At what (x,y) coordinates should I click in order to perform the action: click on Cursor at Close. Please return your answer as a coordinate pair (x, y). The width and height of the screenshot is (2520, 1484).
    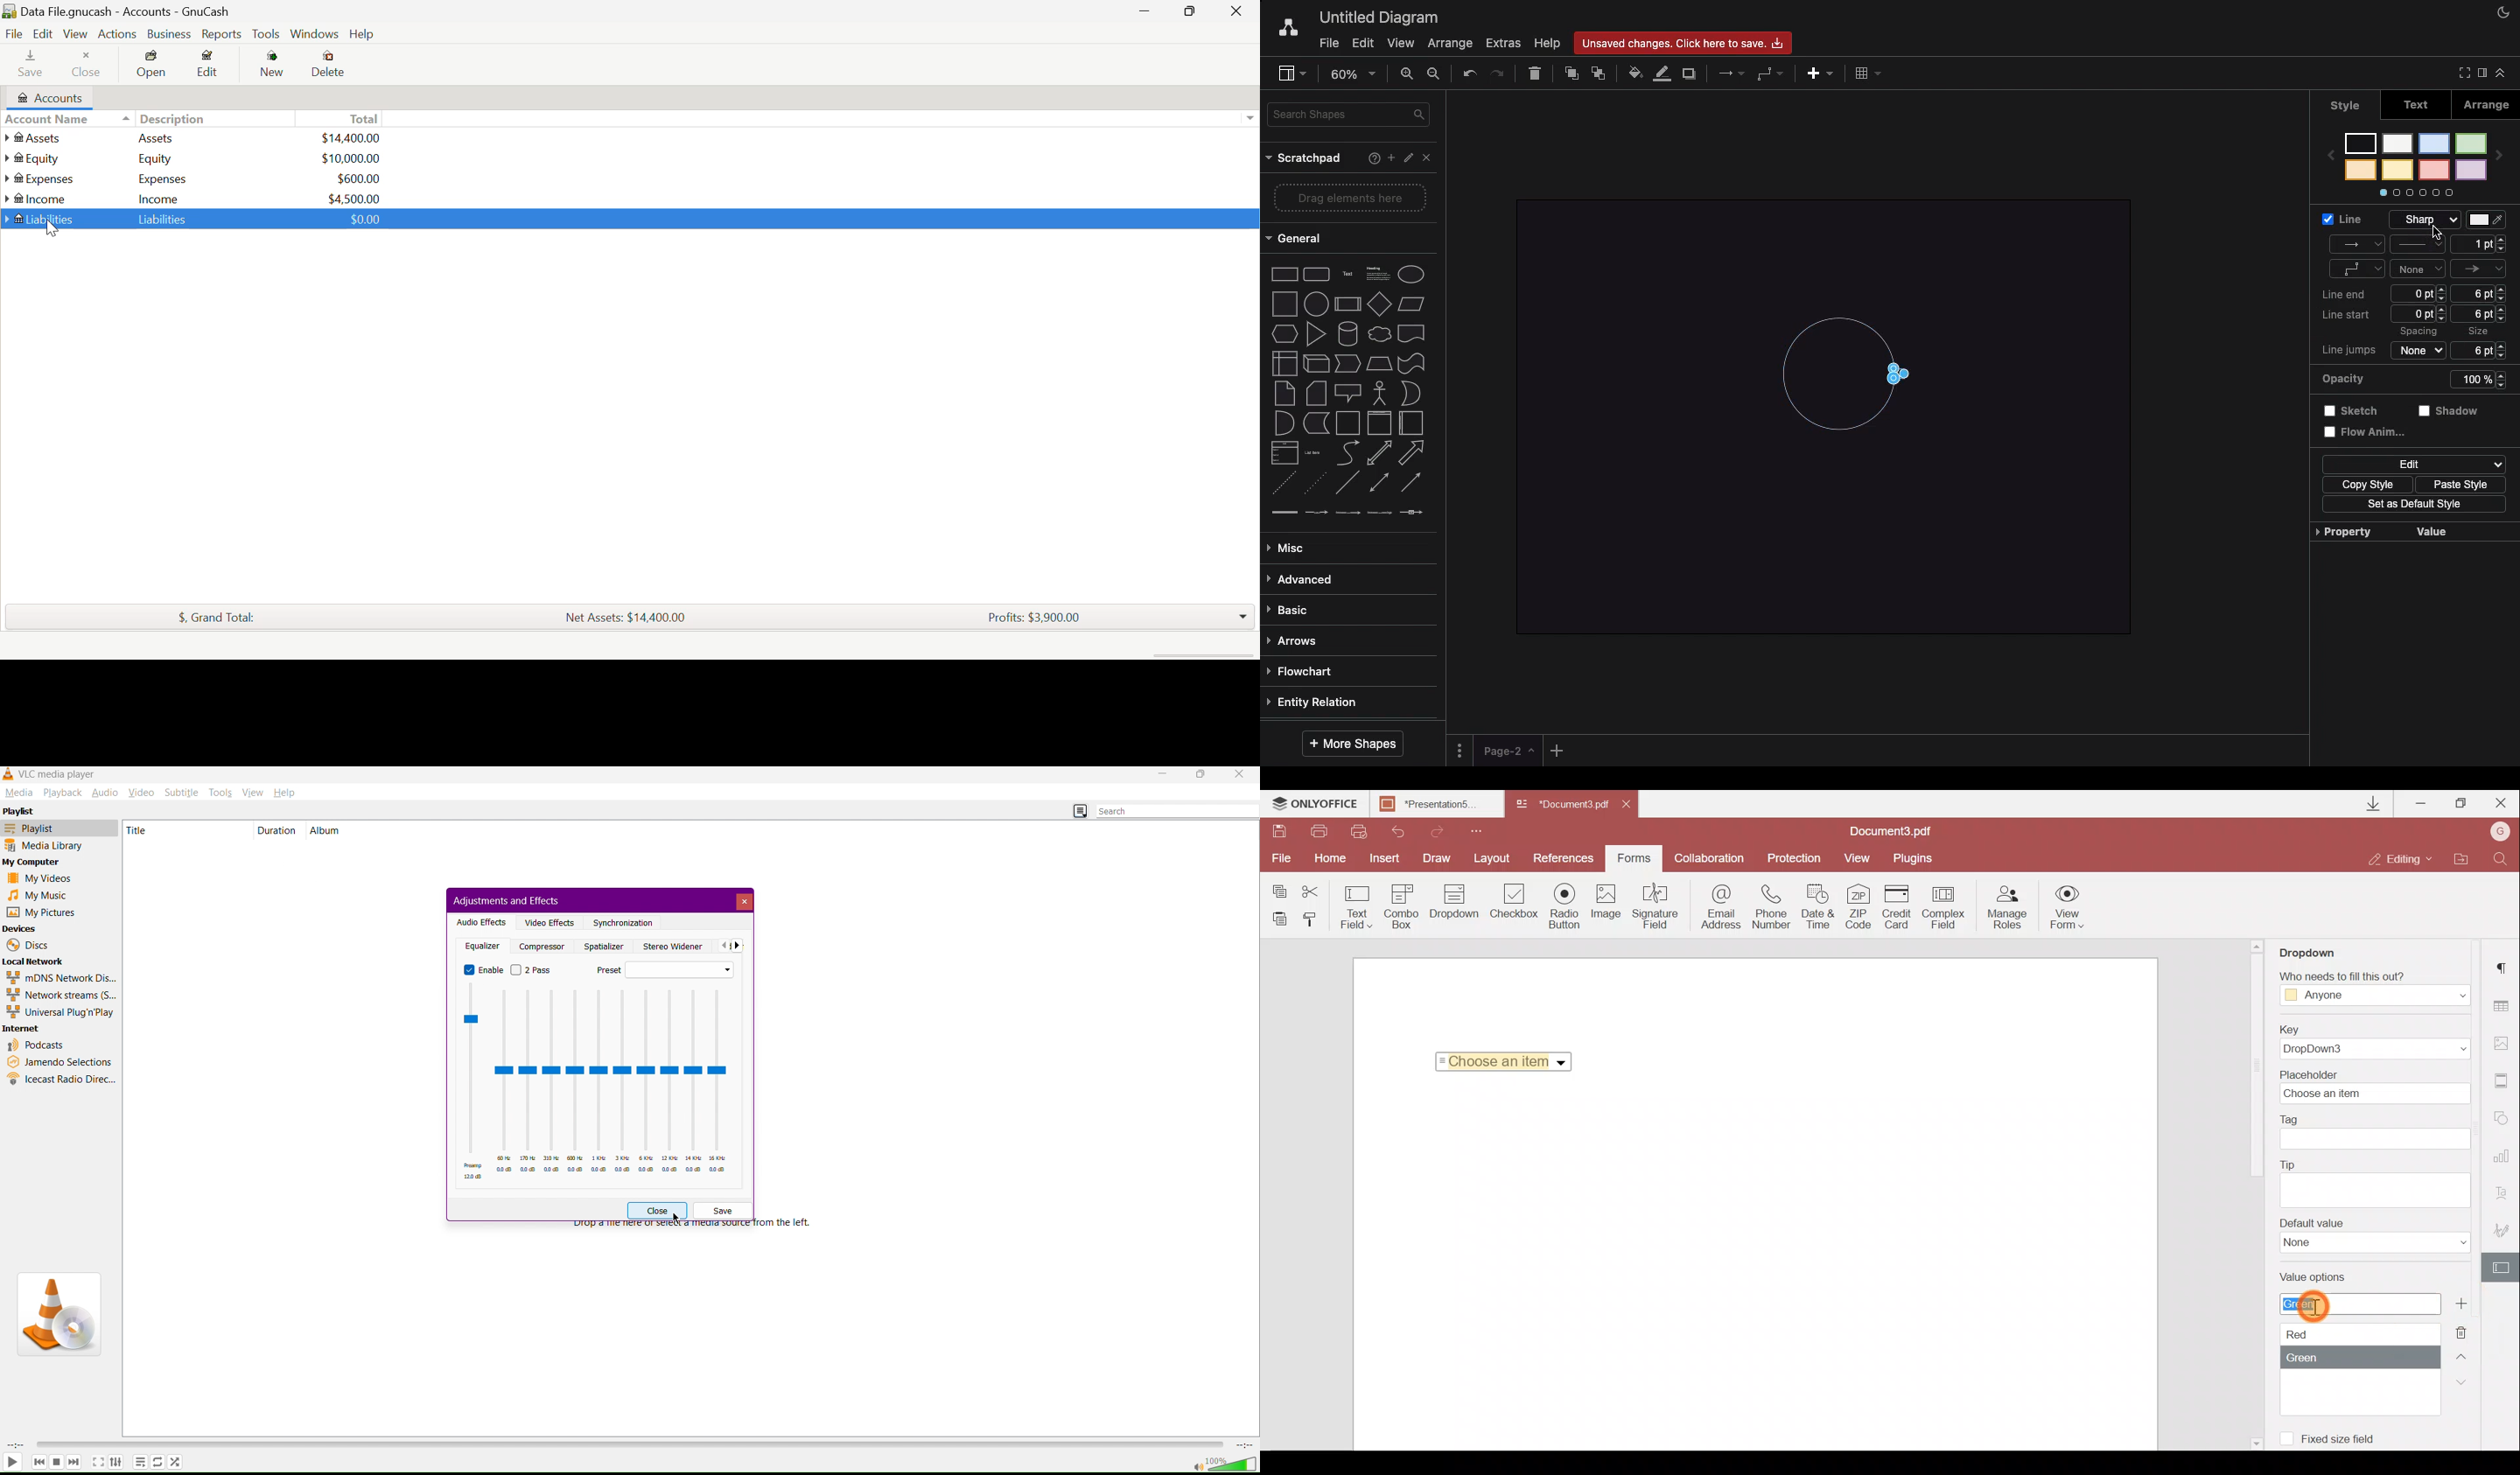
    Looking at the image, I should click on (675, 1220).